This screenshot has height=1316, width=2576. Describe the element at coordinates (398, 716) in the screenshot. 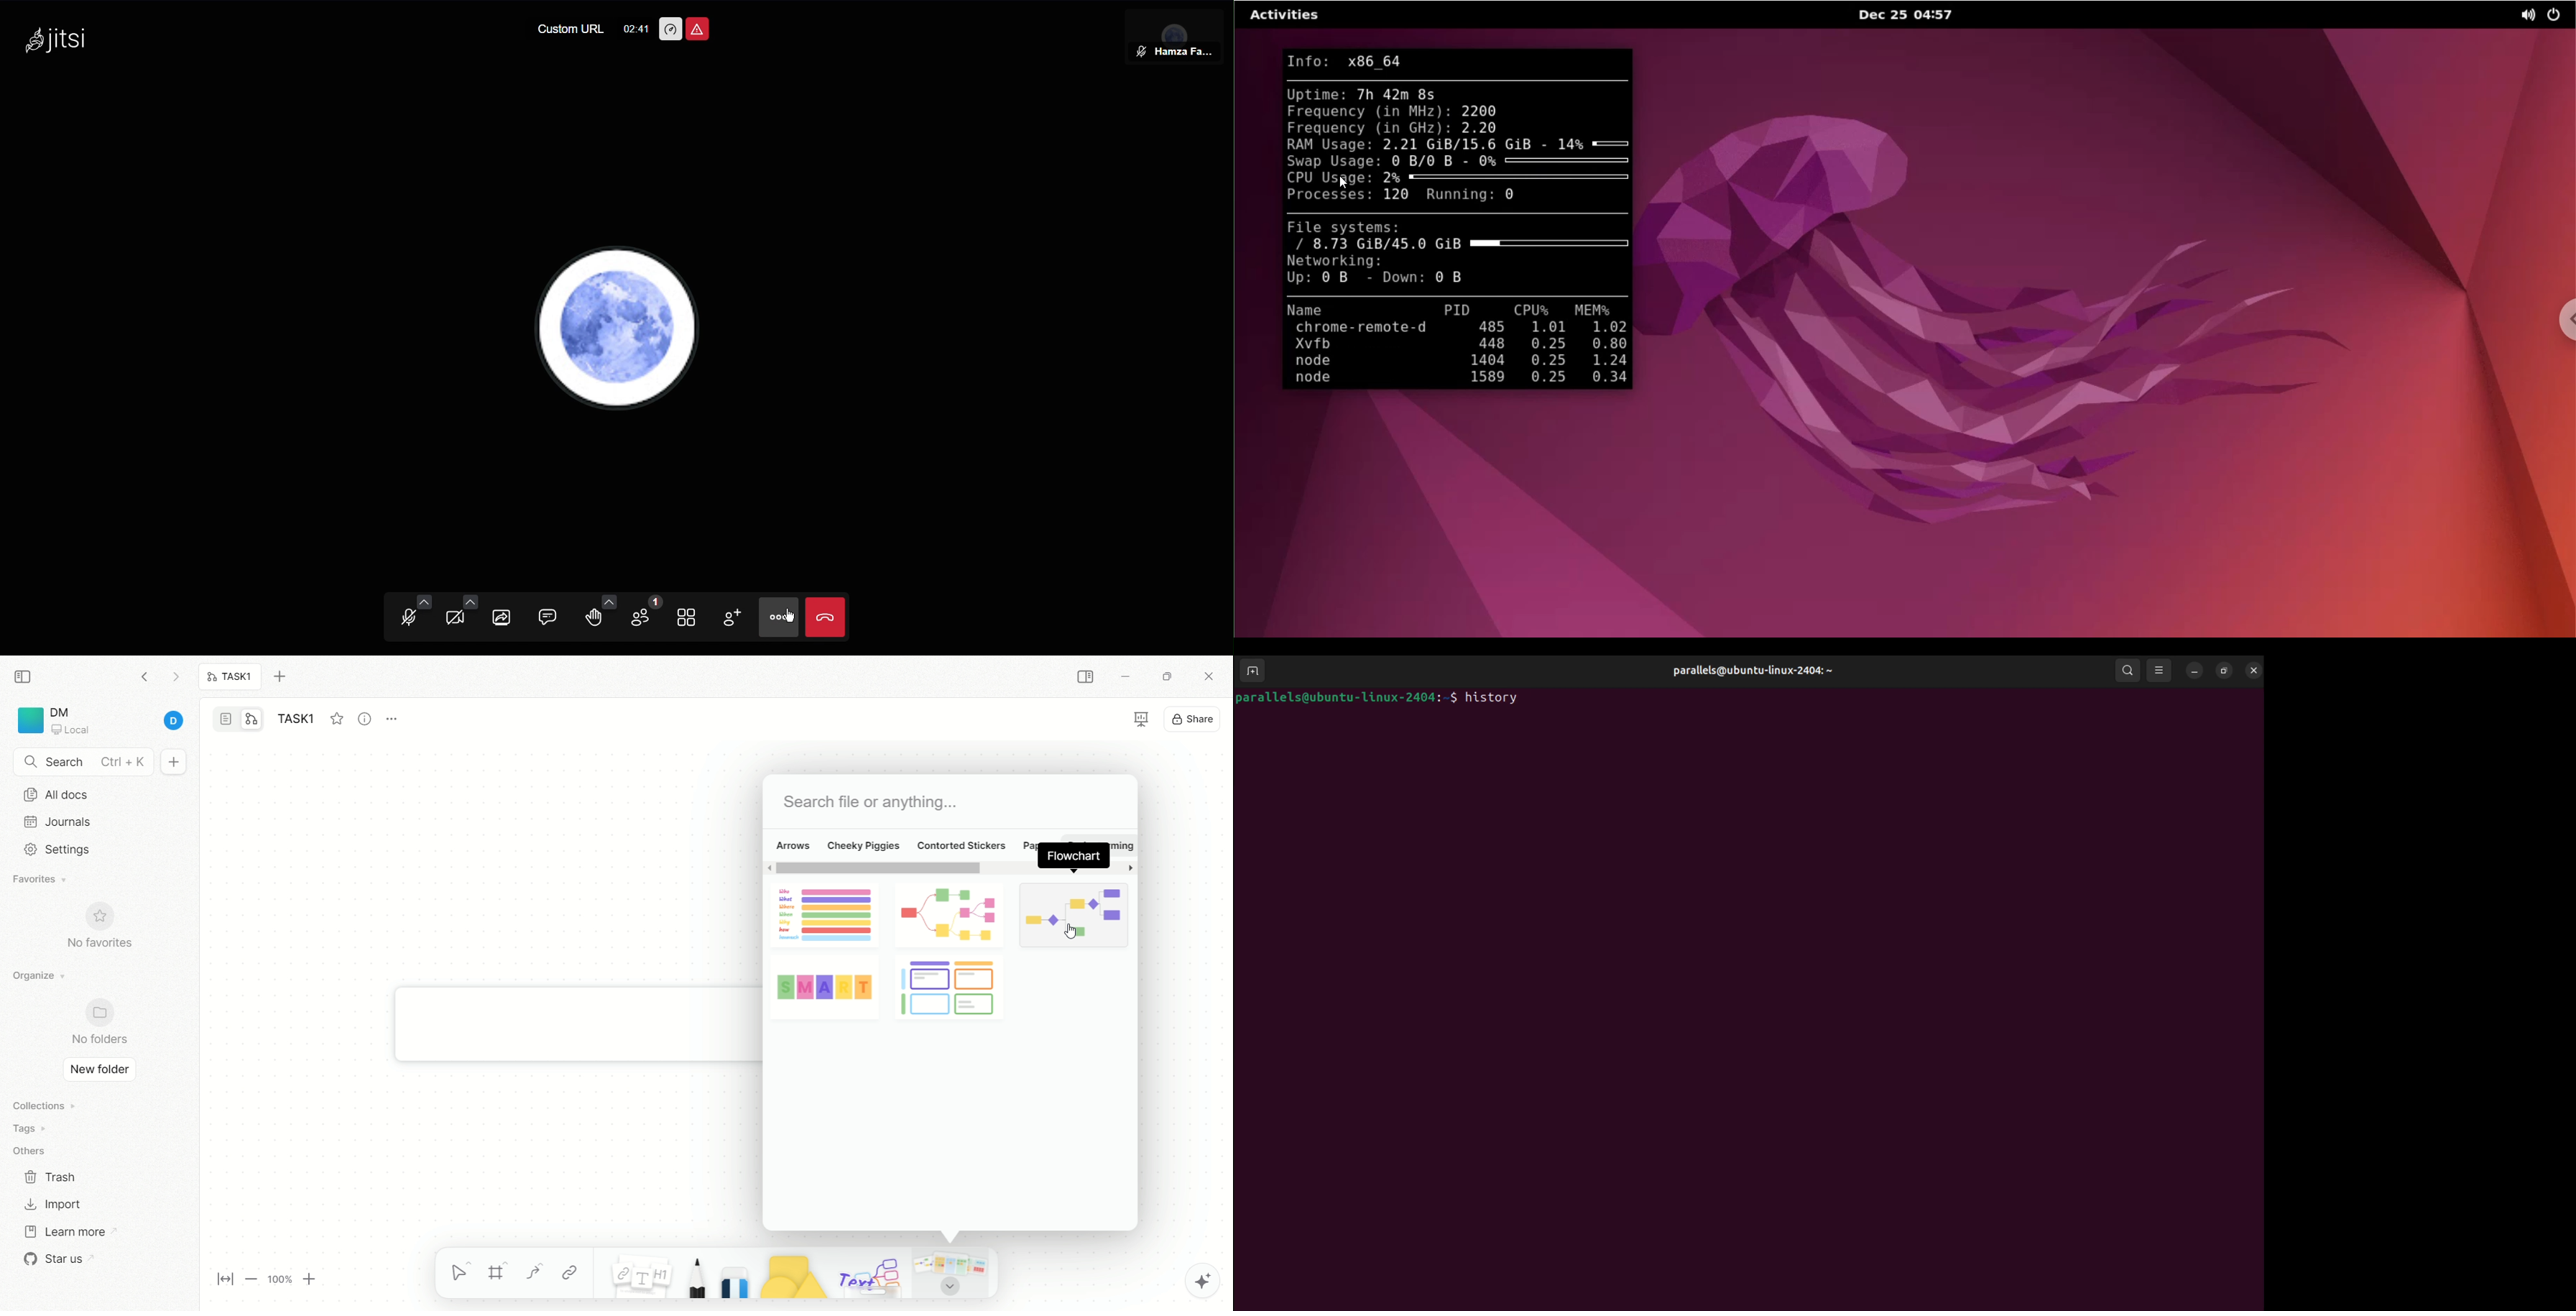

I see `options` at that location.